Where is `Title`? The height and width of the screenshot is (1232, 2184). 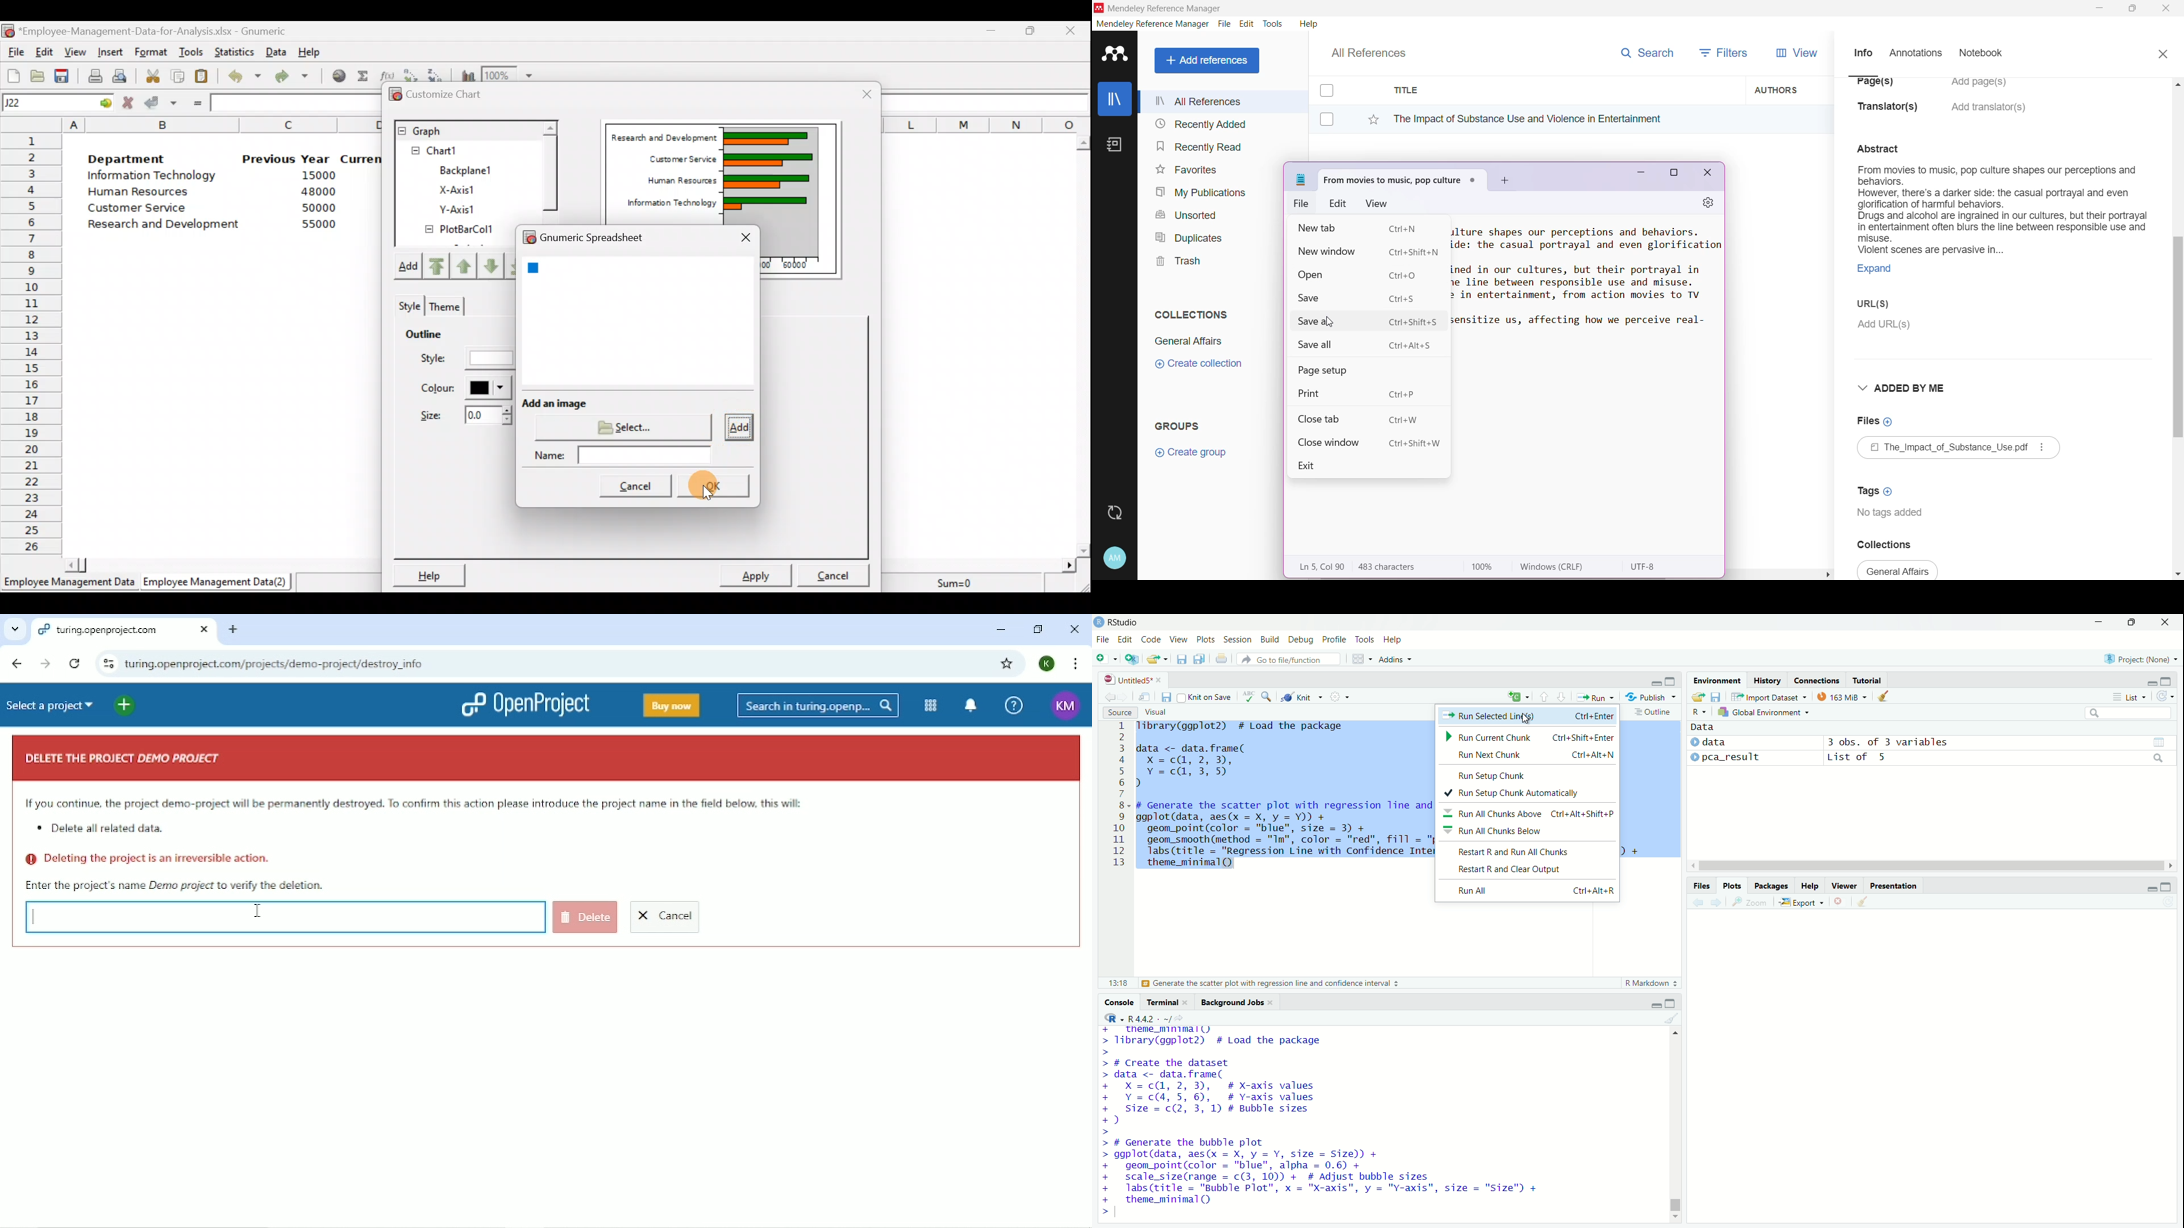
Title is located at coordinates (1564, 90).